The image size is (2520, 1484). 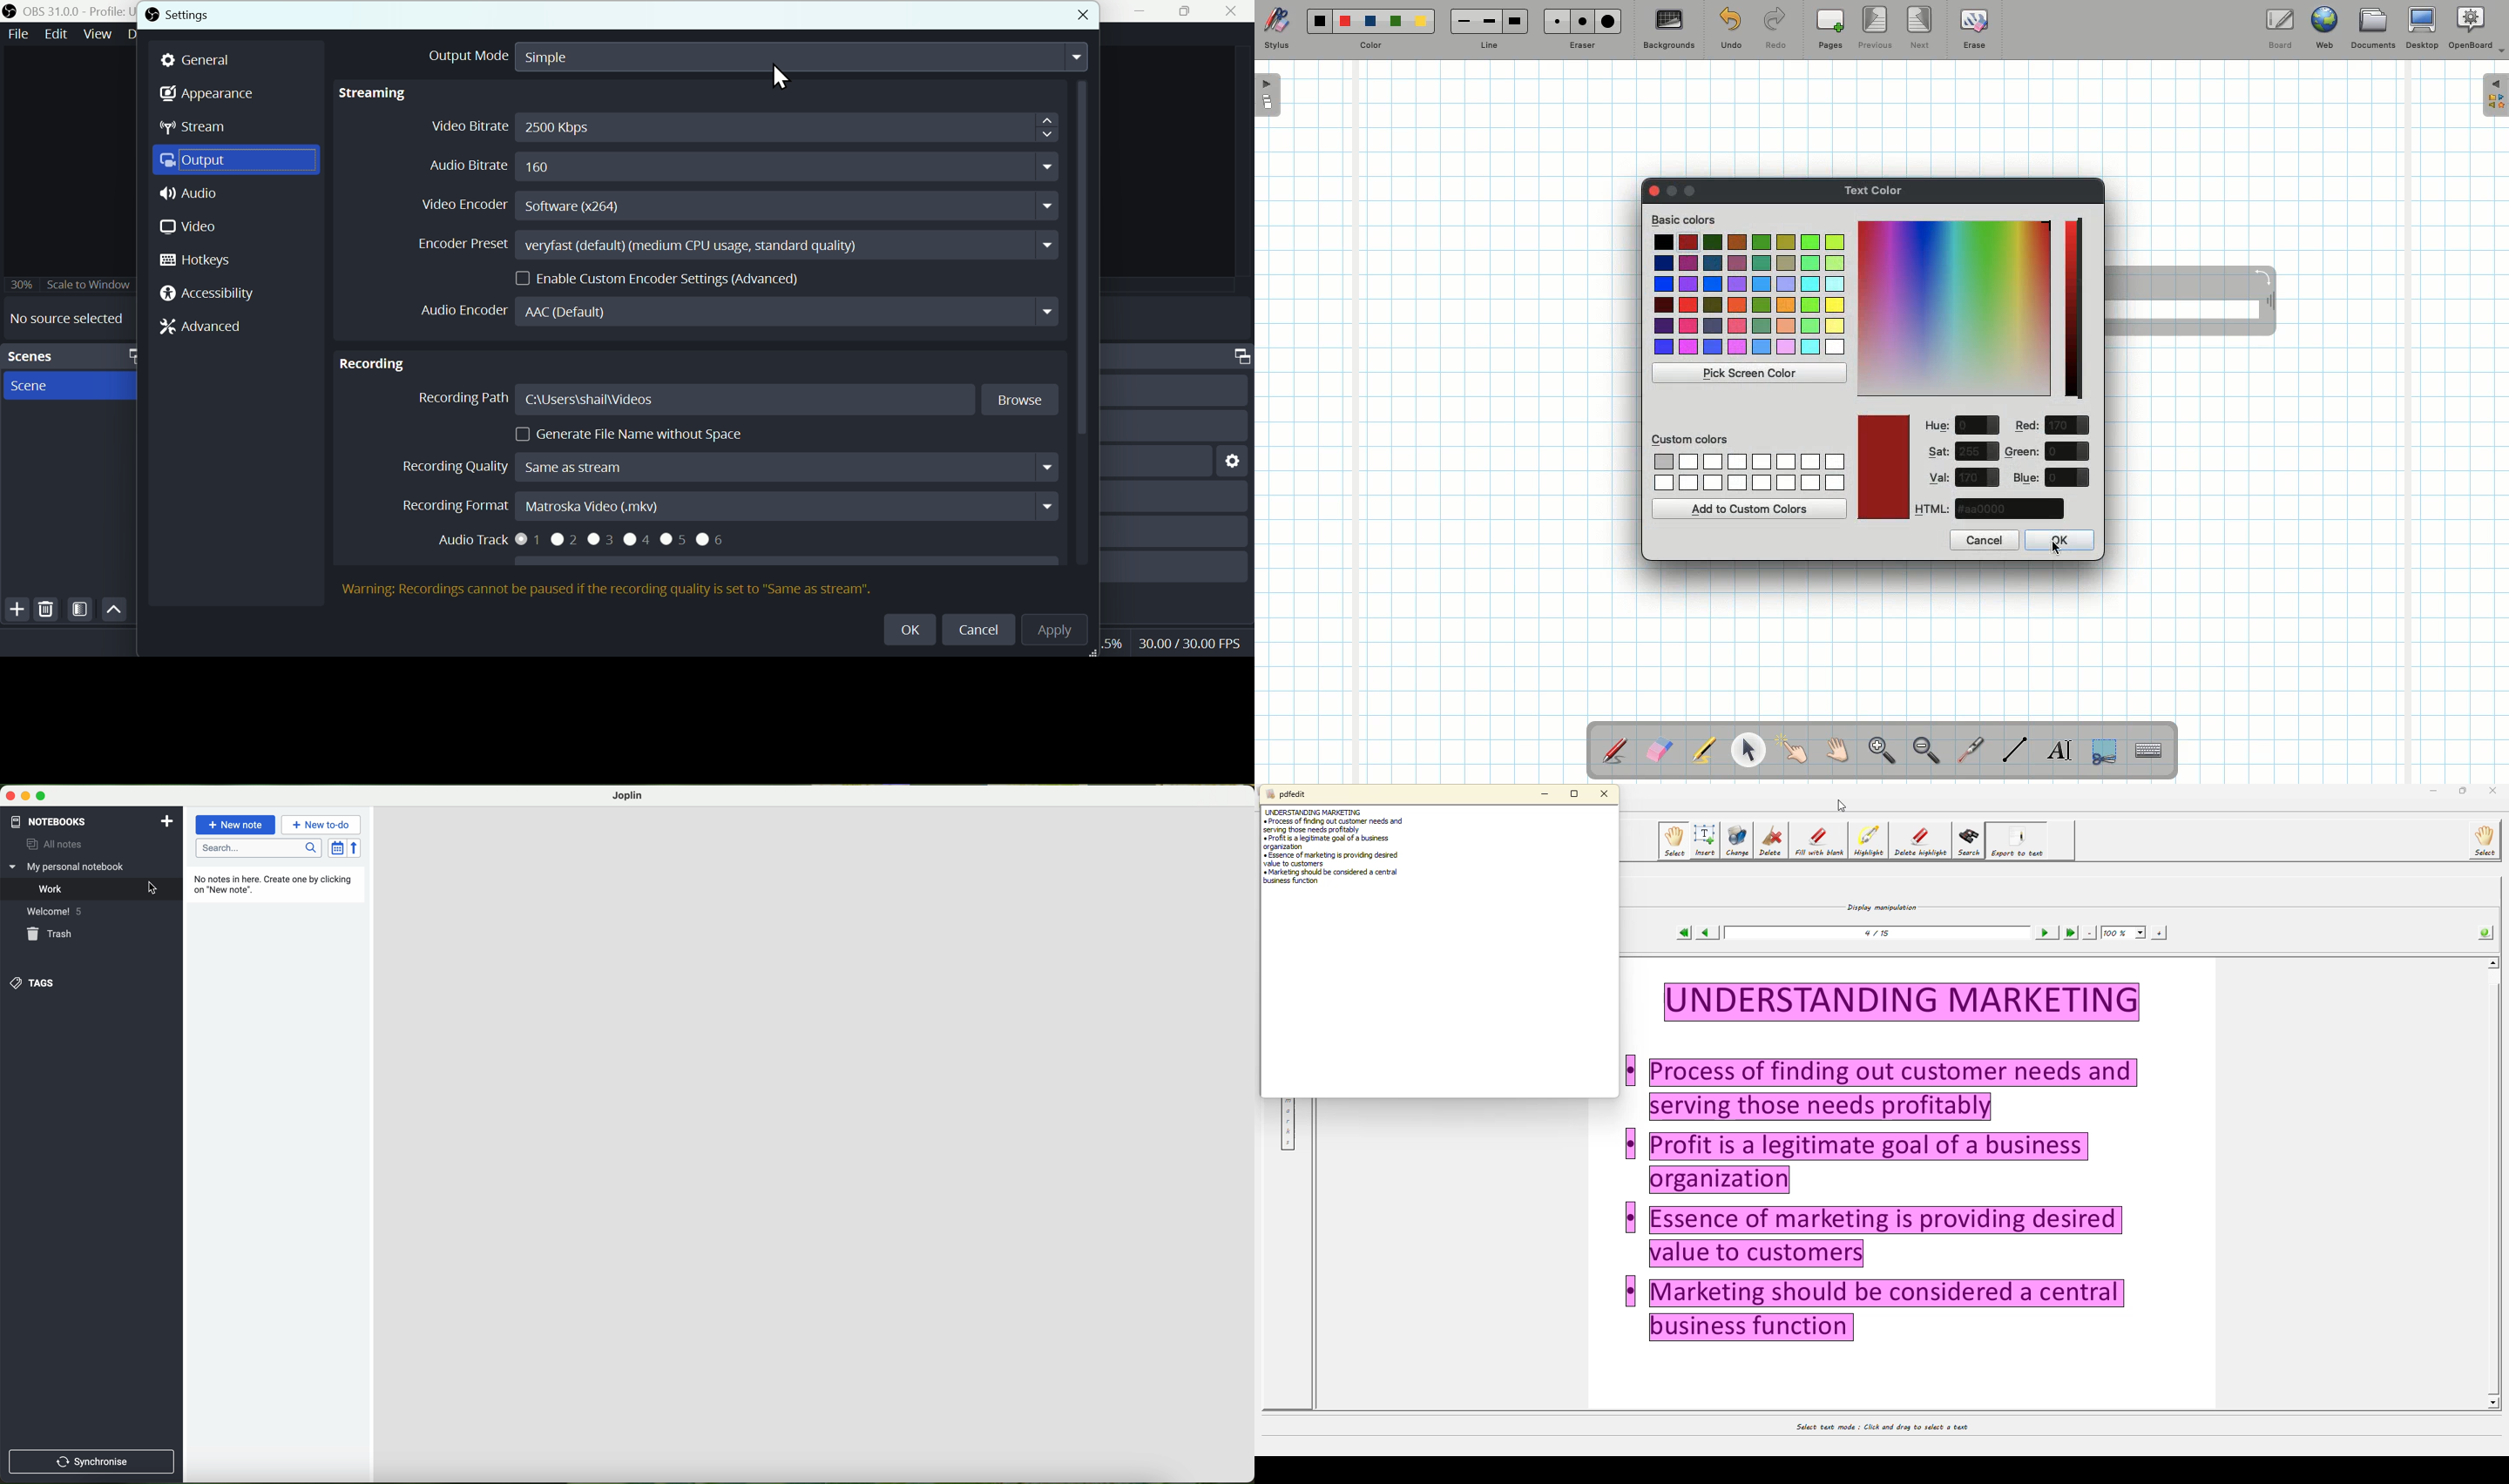 I want to click on Audio track, so click(x=597, y=543).